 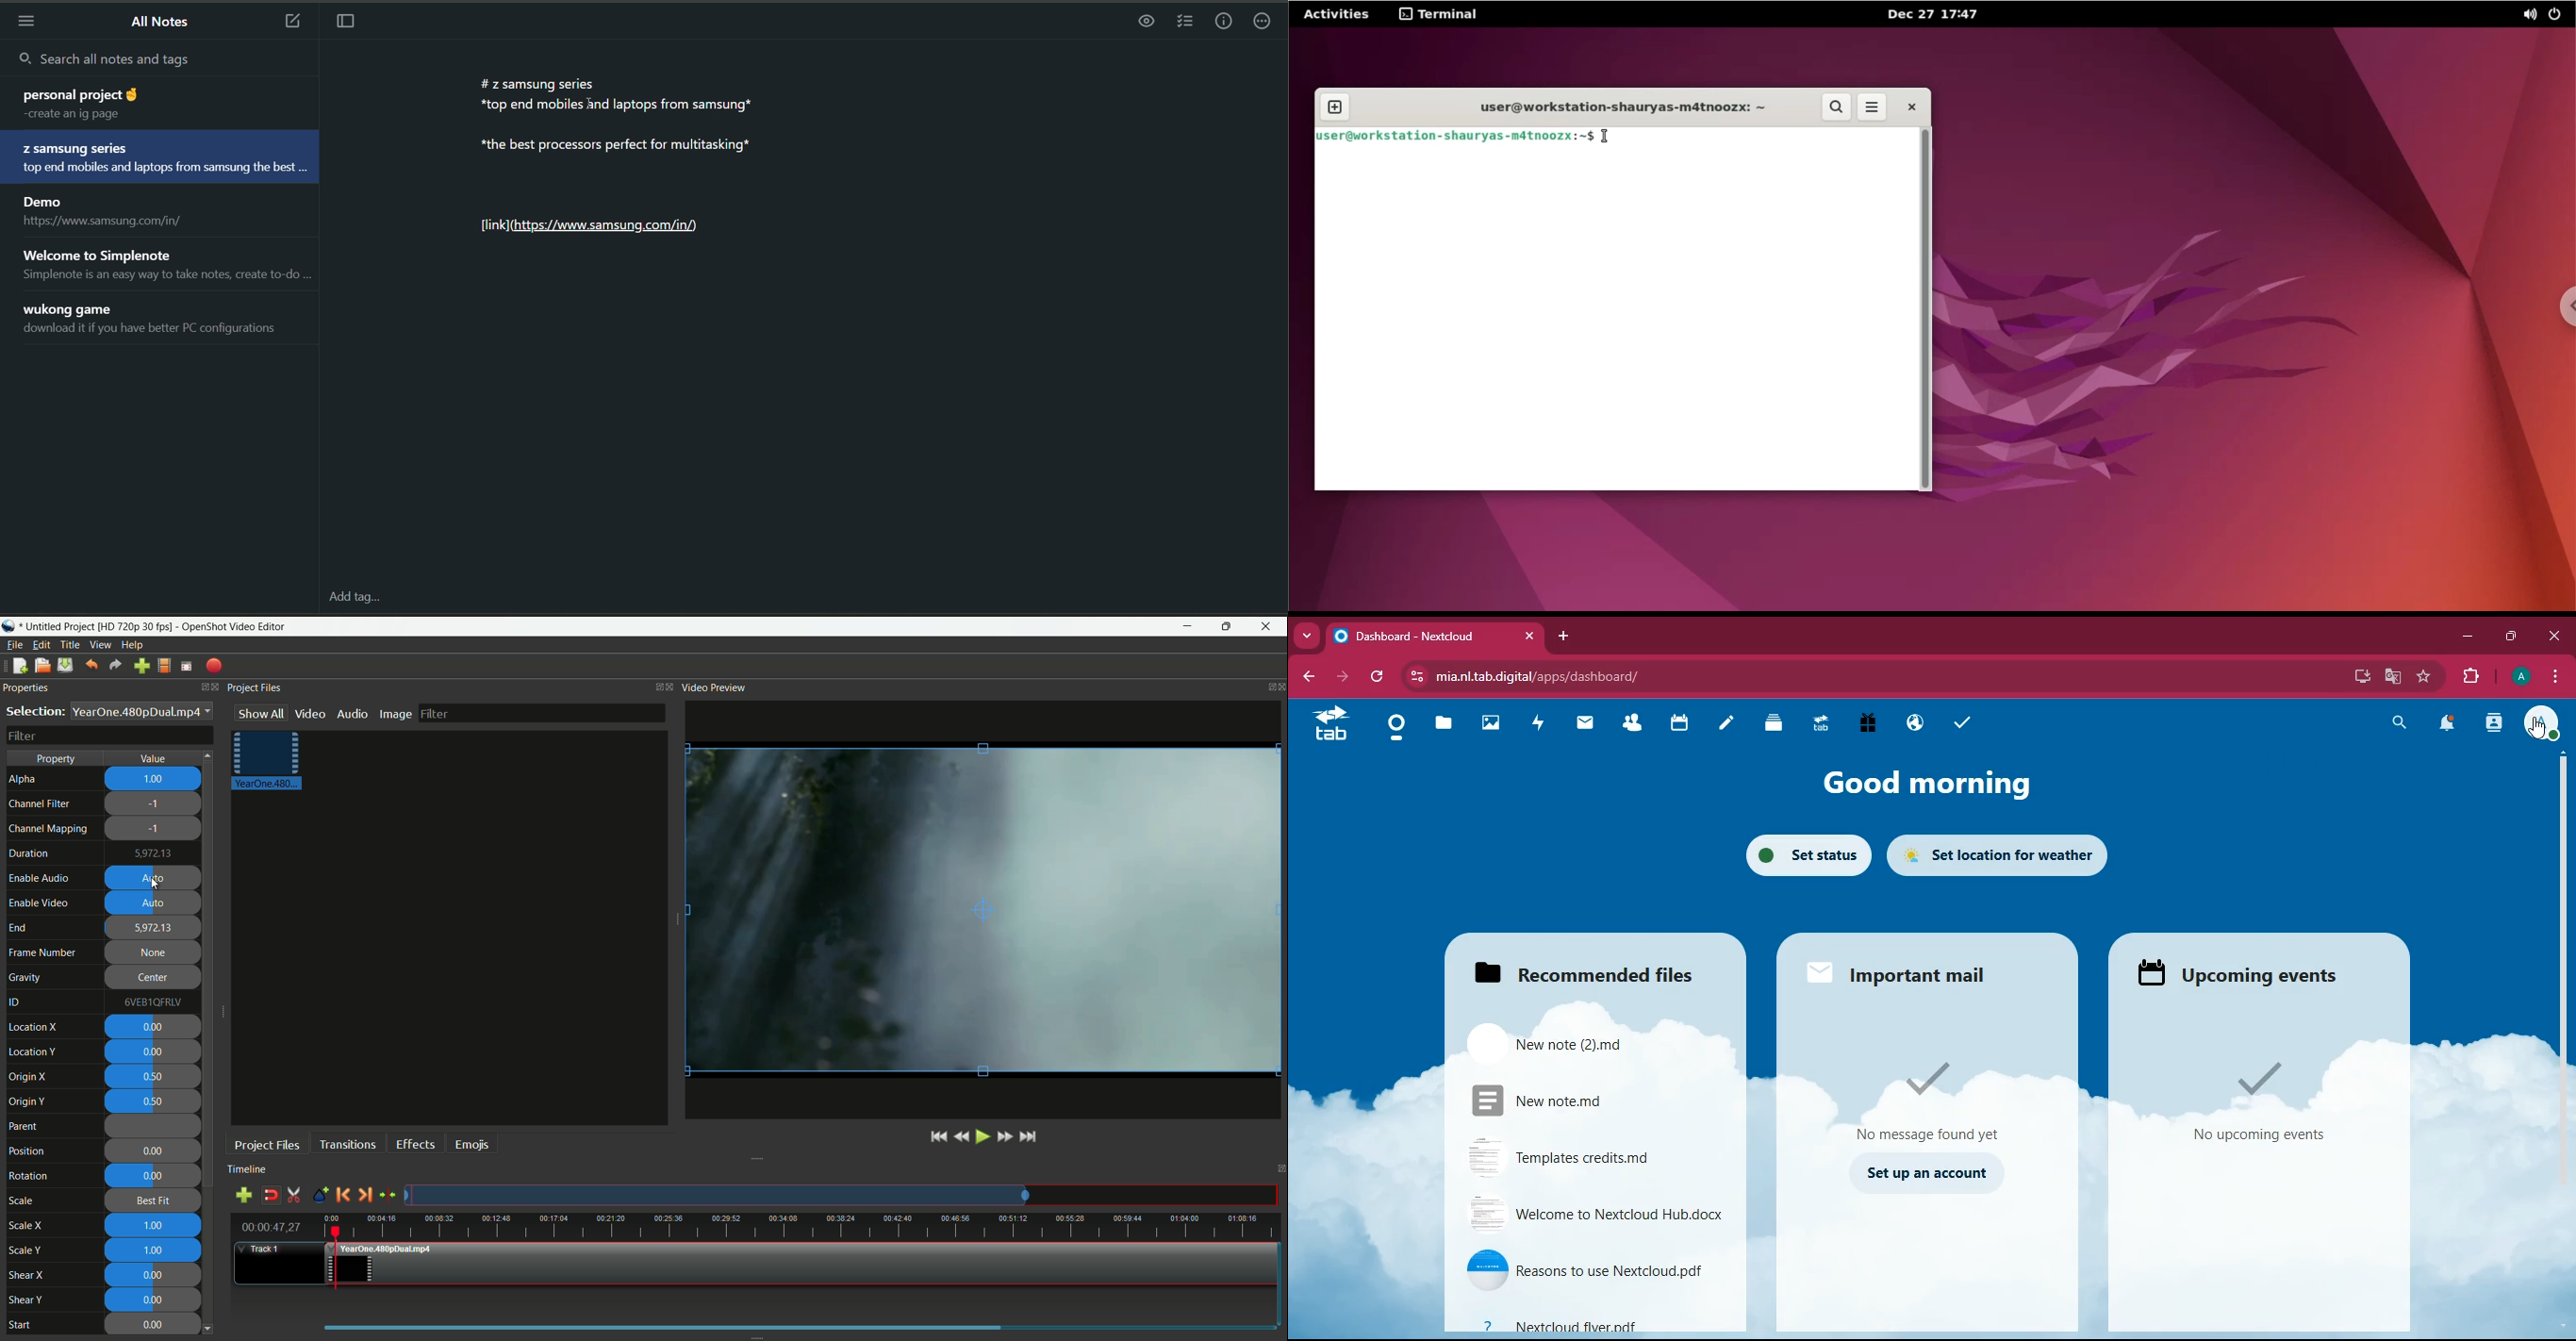 What do you see at coordinates (1586, 725) in the screenshot?
I see `mail` at bounding box center [1586, 725].